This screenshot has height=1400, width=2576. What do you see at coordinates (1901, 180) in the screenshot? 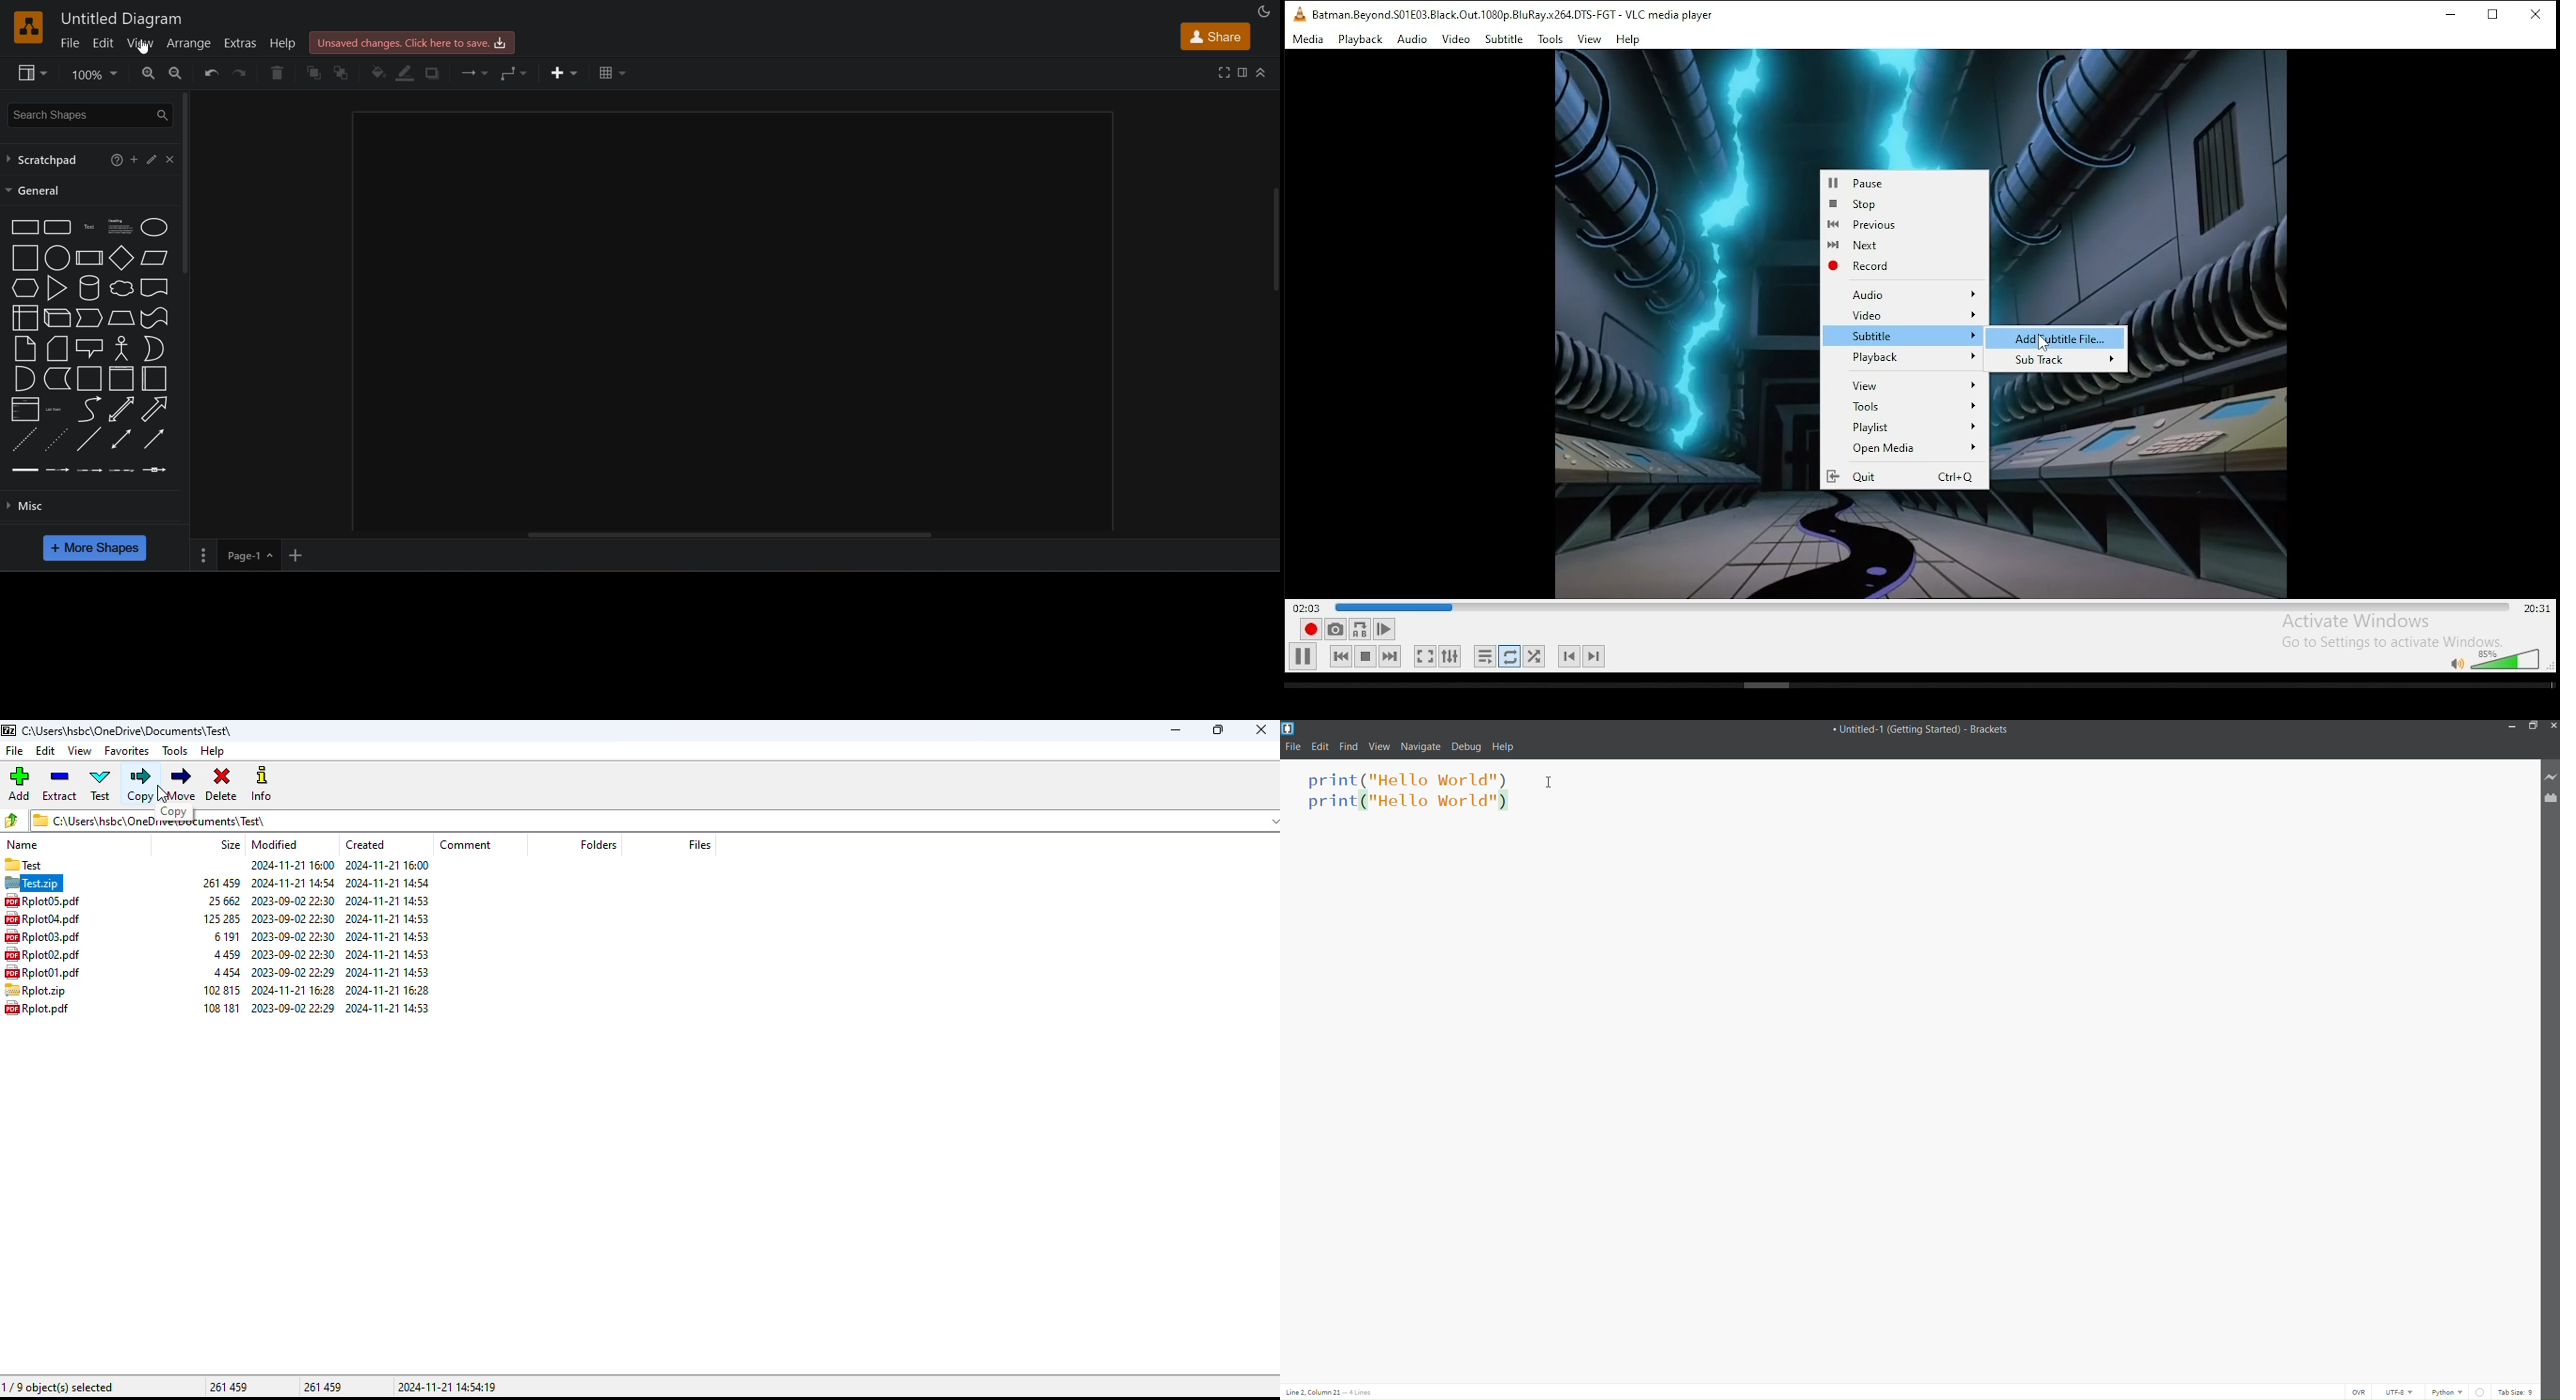
I see `Pause` at bounding box center [1901, 180].